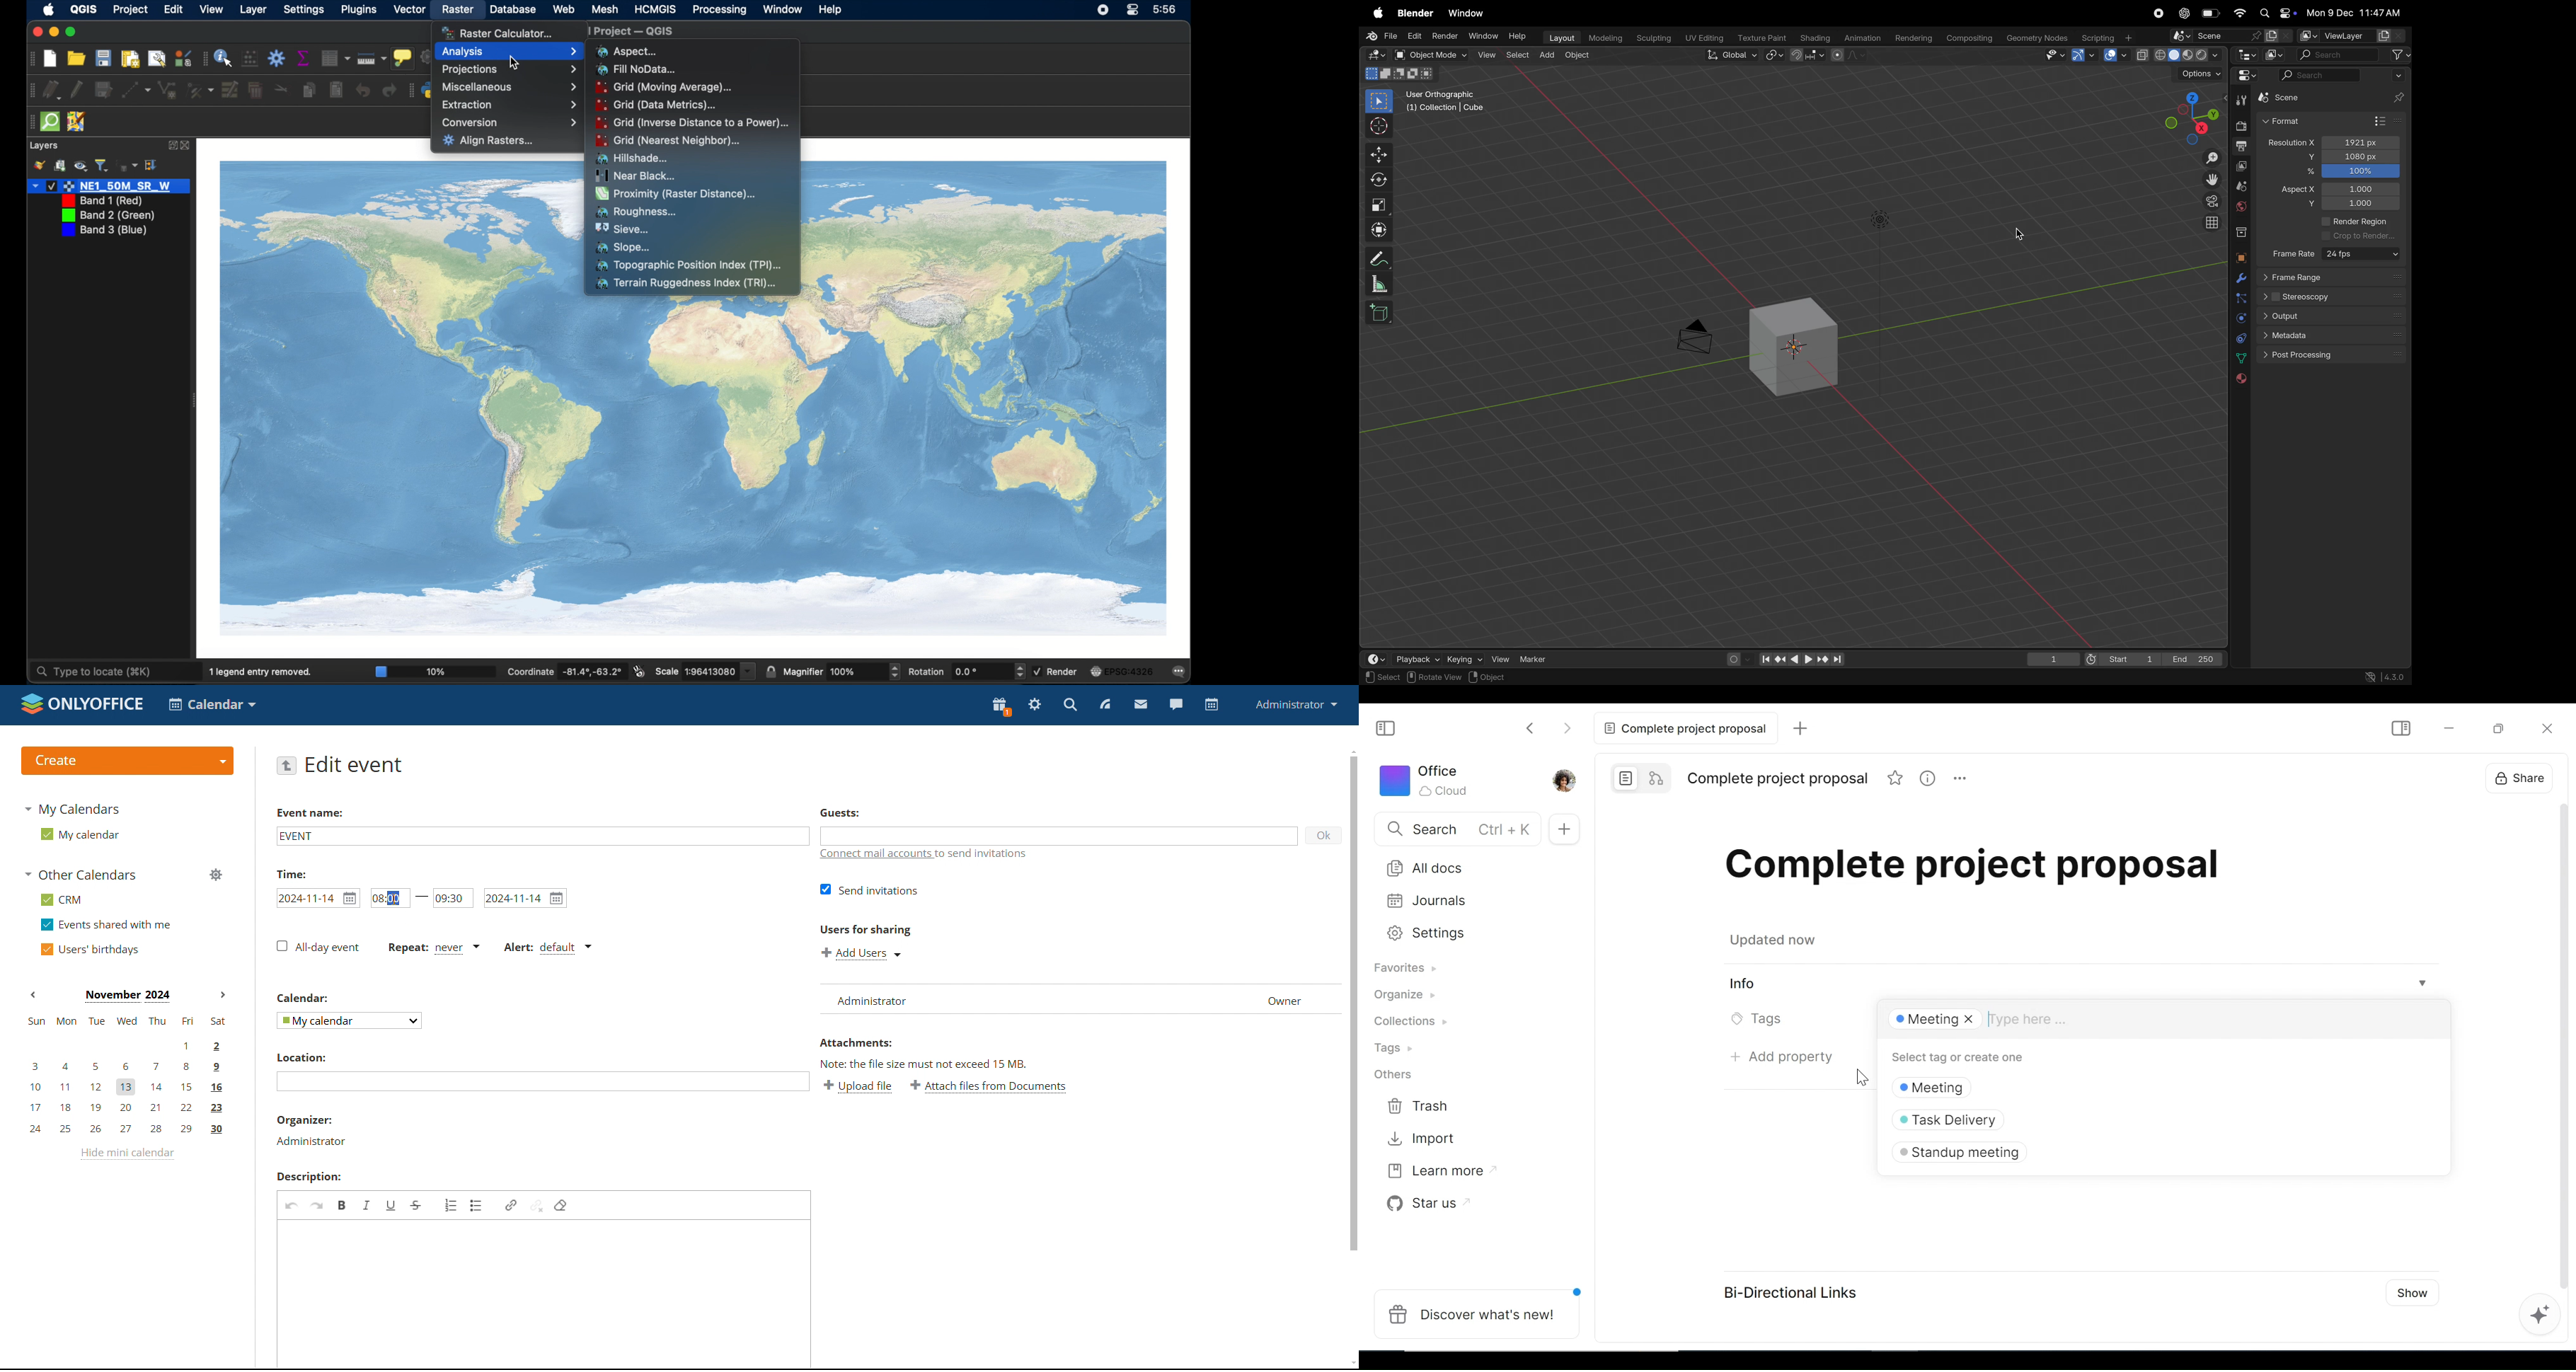 The width and height of the screenshot is (2576, 1372). I want to click on toggle editing, so click(77, 89).